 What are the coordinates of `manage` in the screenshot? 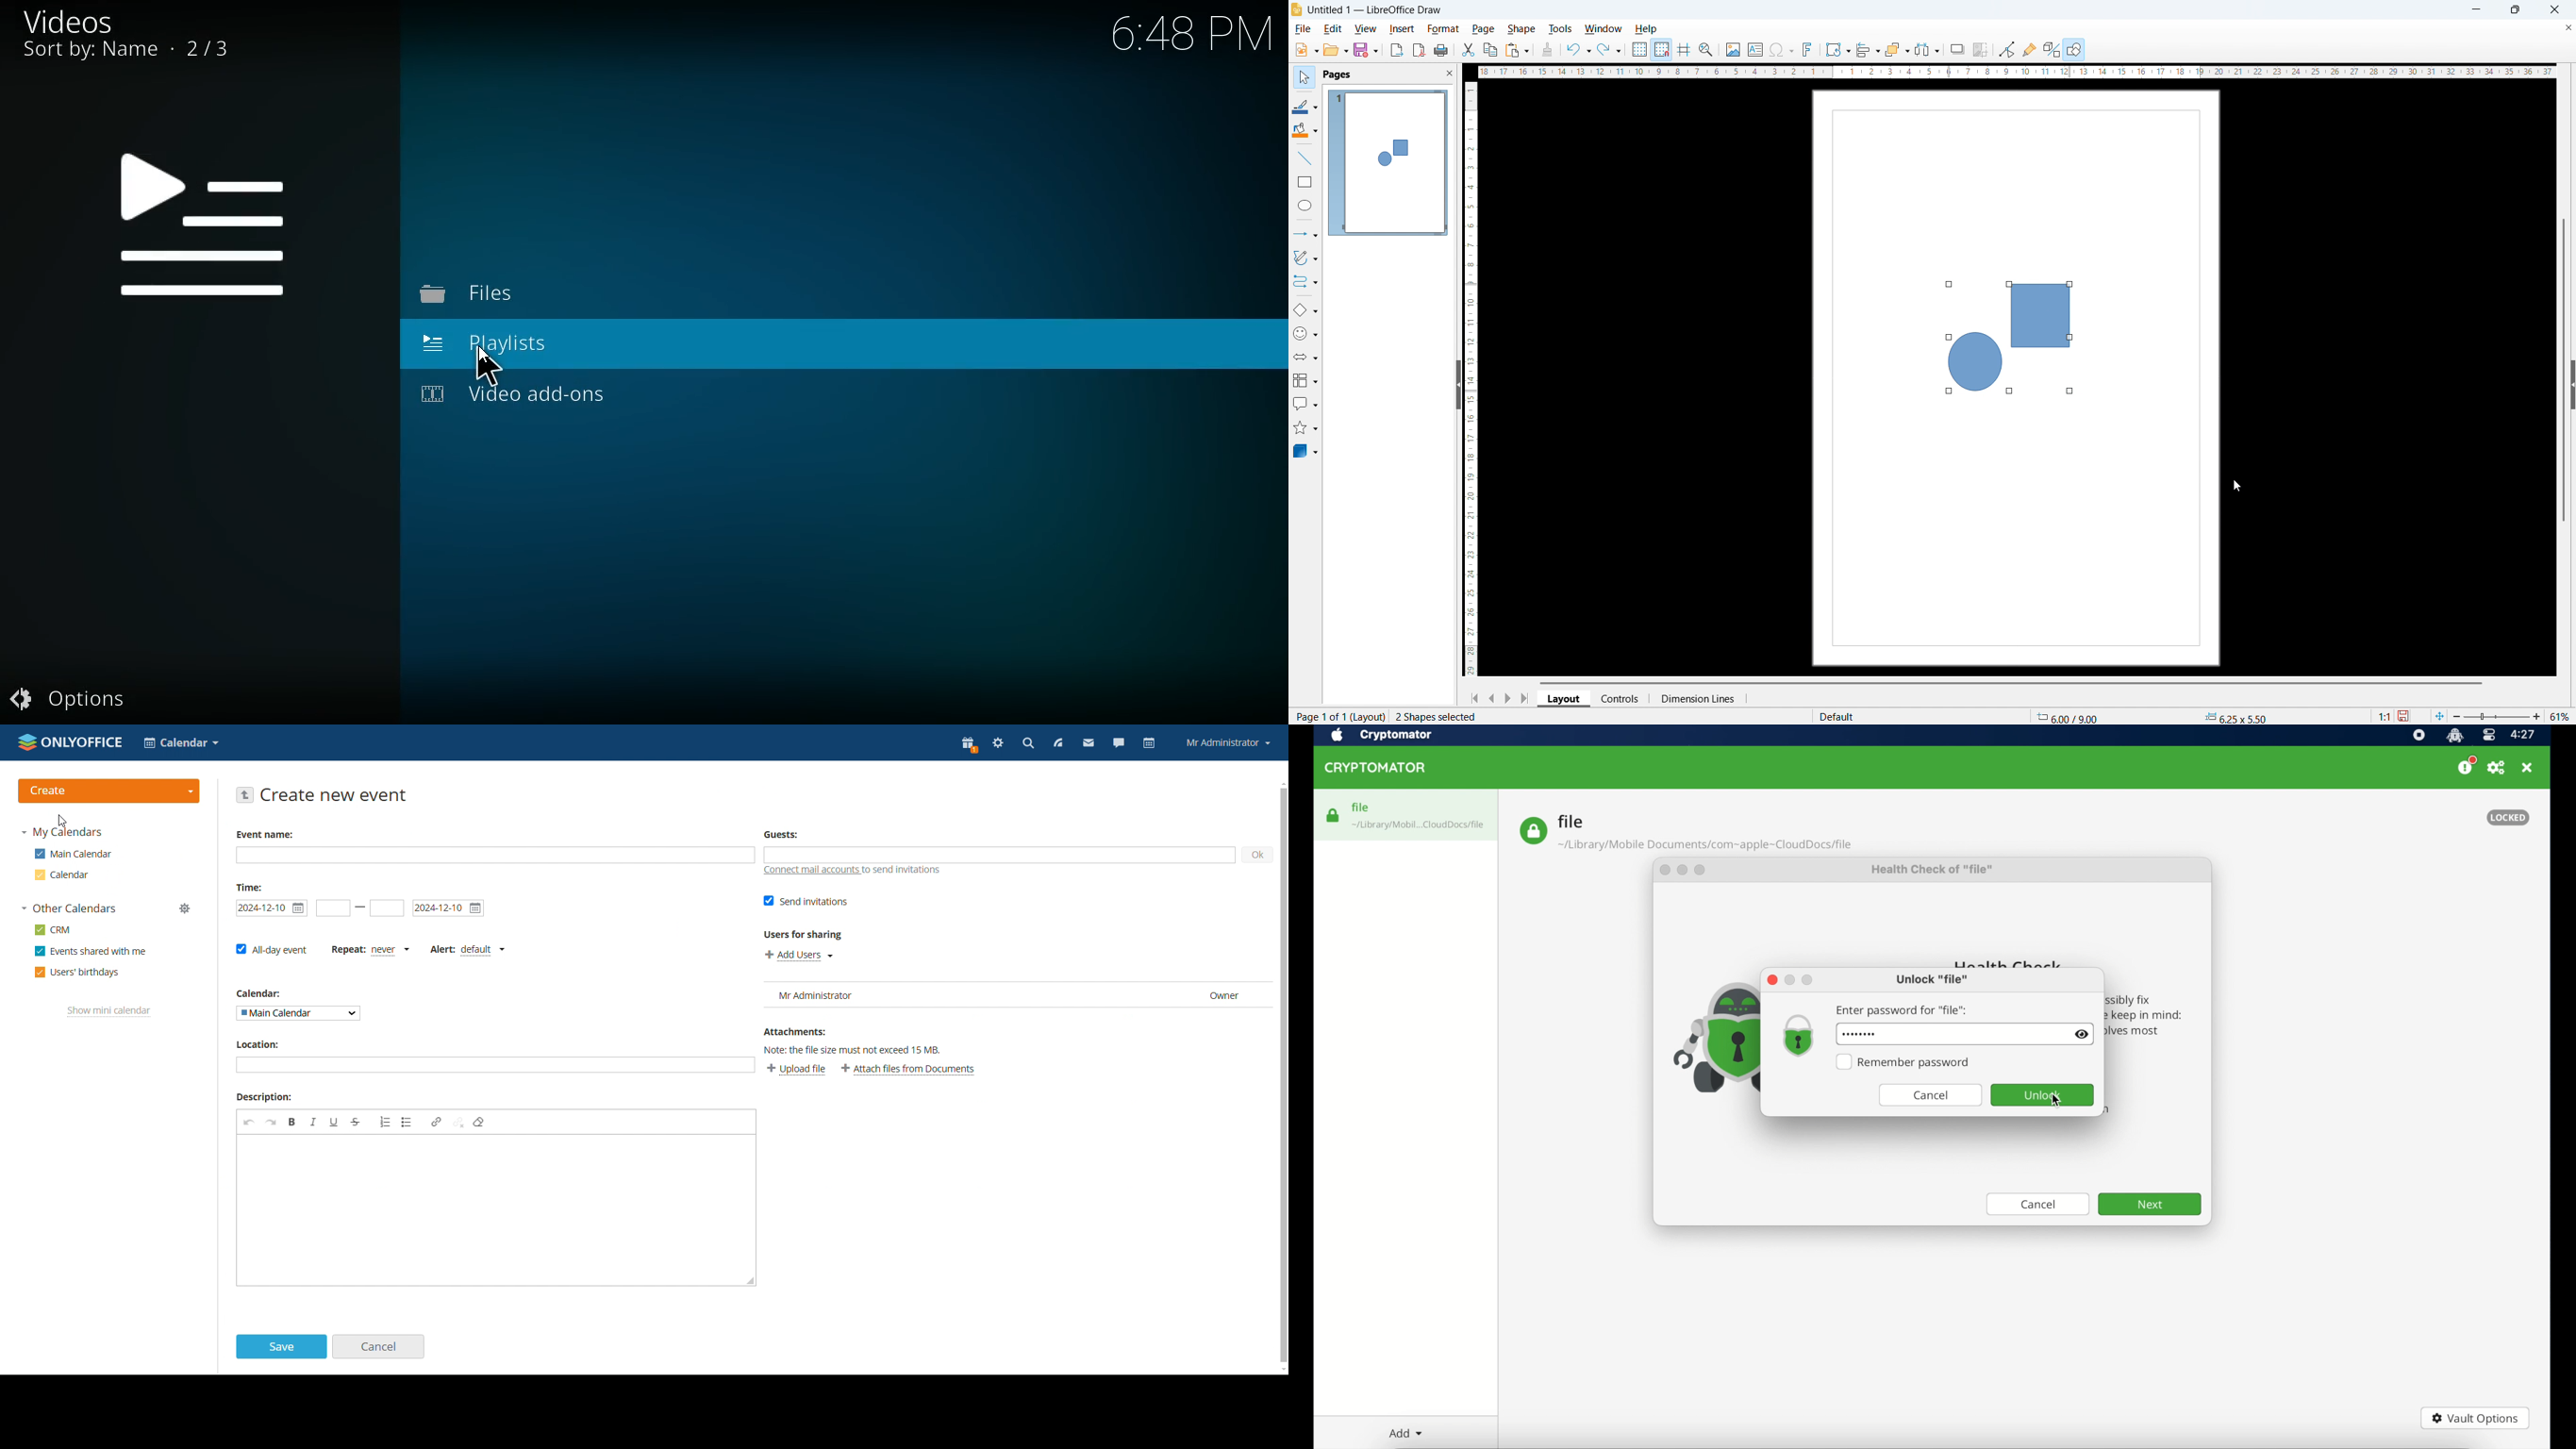 It's located at (185, 908).